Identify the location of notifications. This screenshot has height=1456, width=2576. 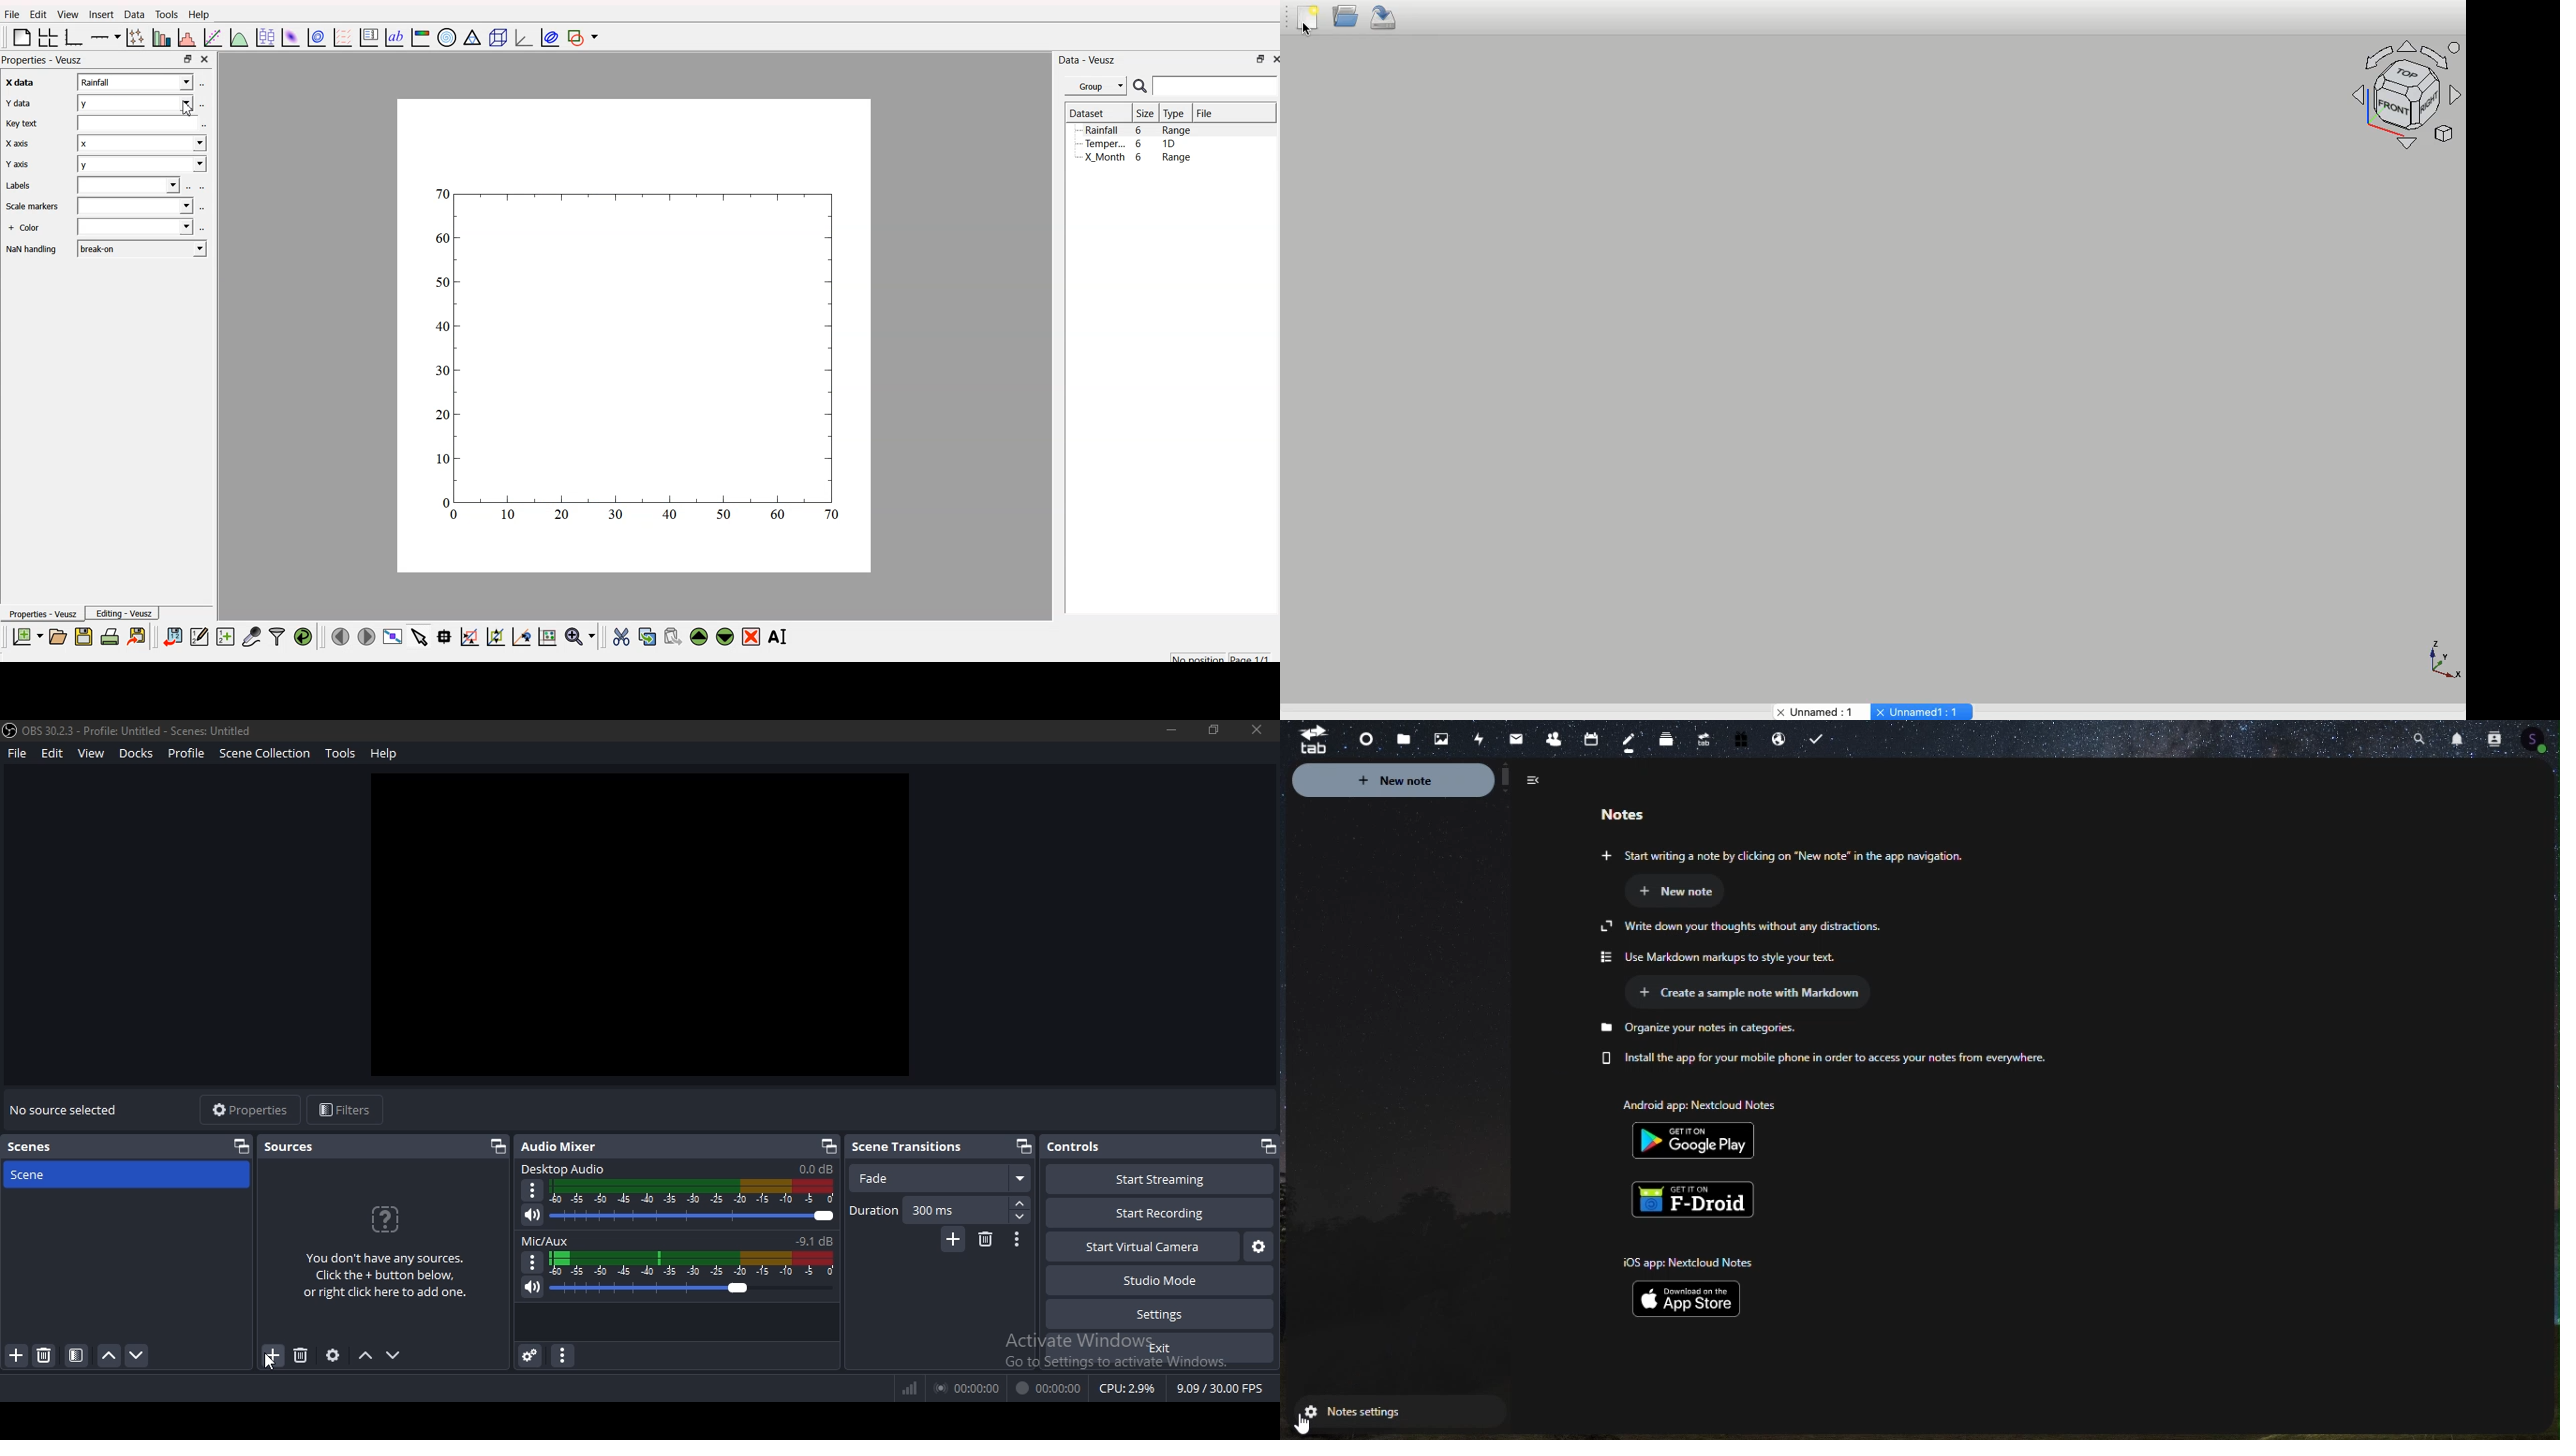
(2455, 736).